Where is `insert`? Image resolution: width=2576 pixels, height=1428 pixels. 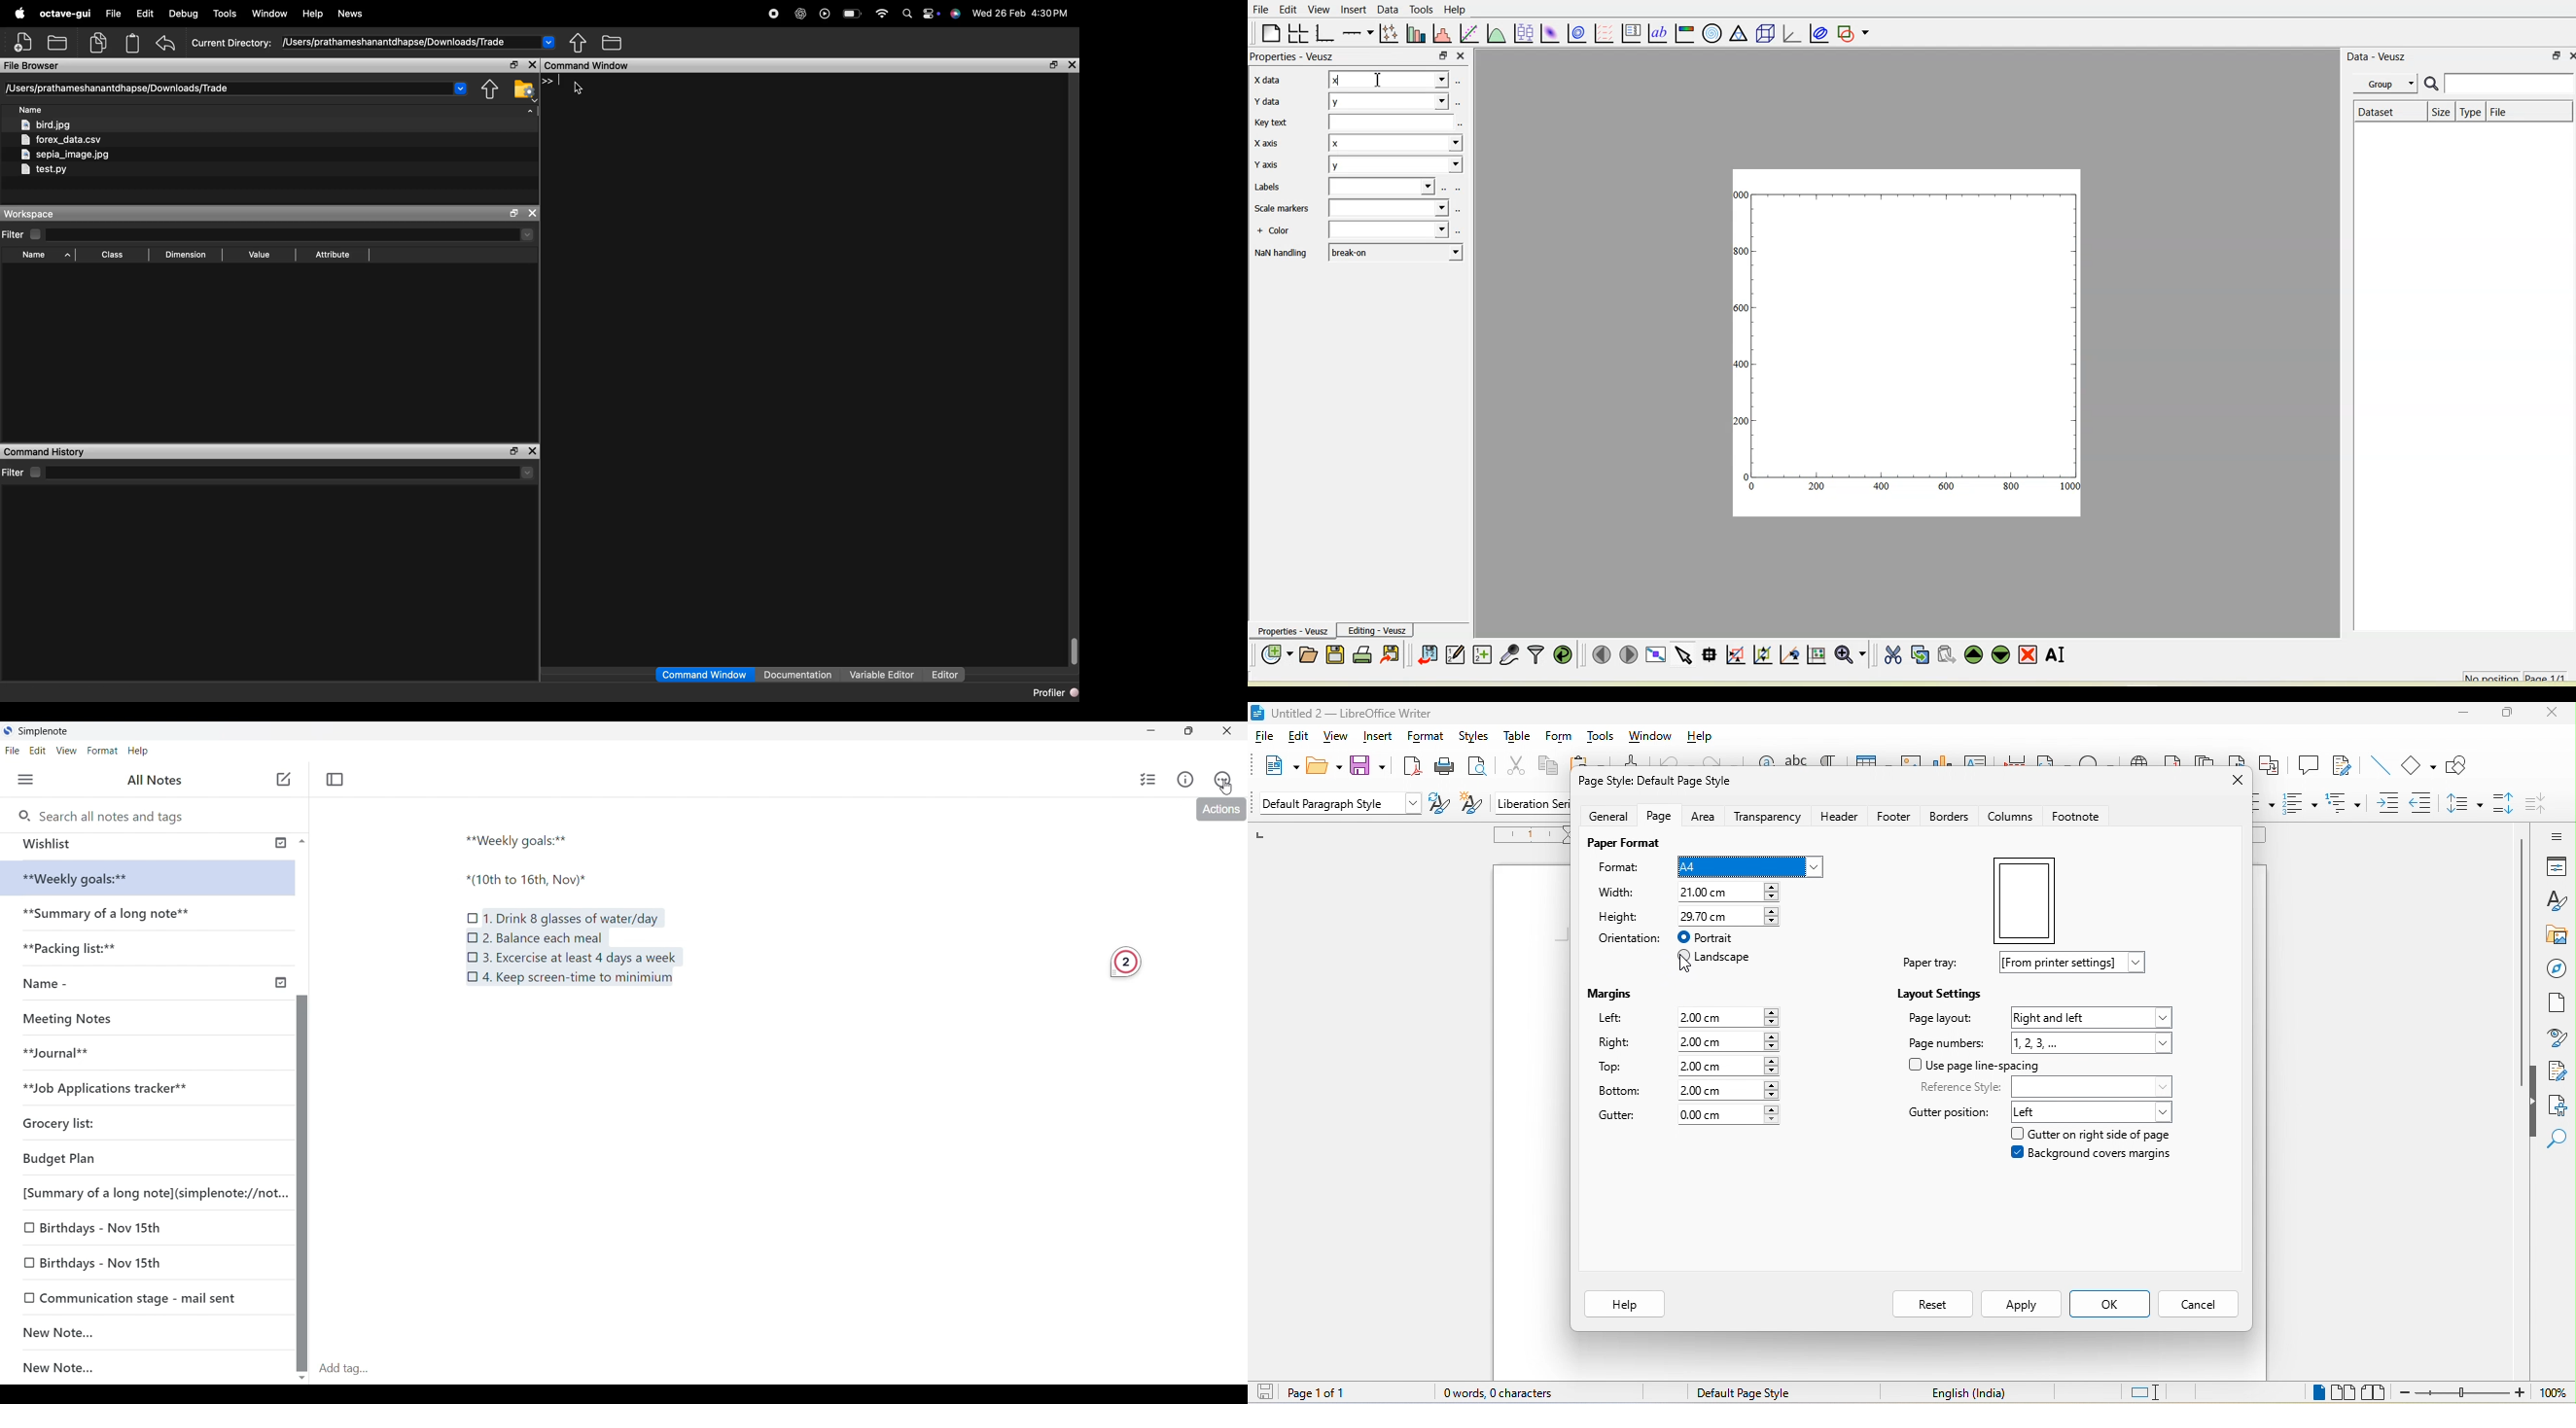 insert is located at coordinates (1376, 738).